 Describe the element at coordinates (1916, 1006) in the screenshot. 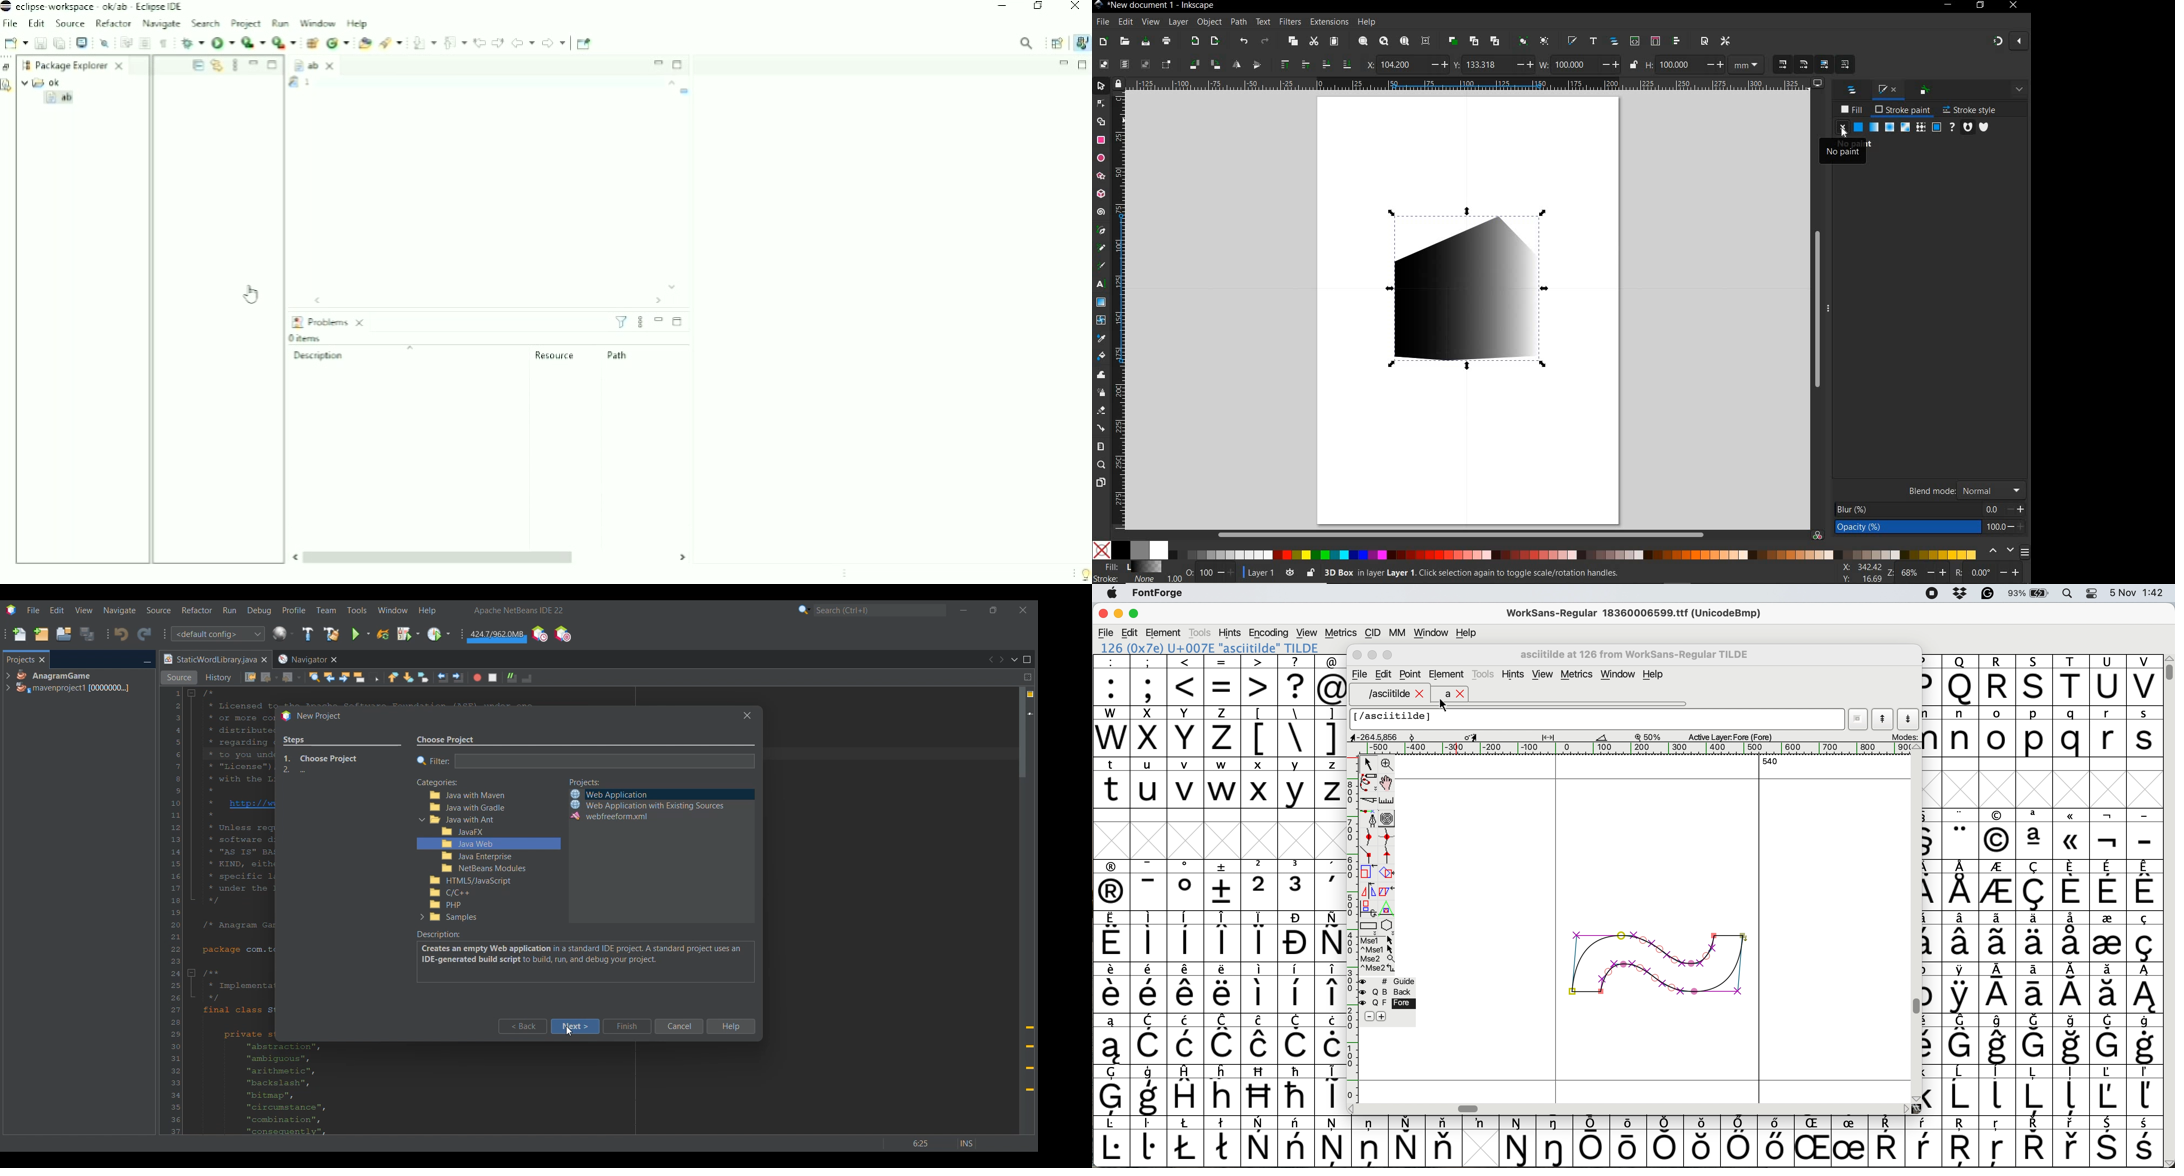

I see `Vertical scroll bar` at that location.